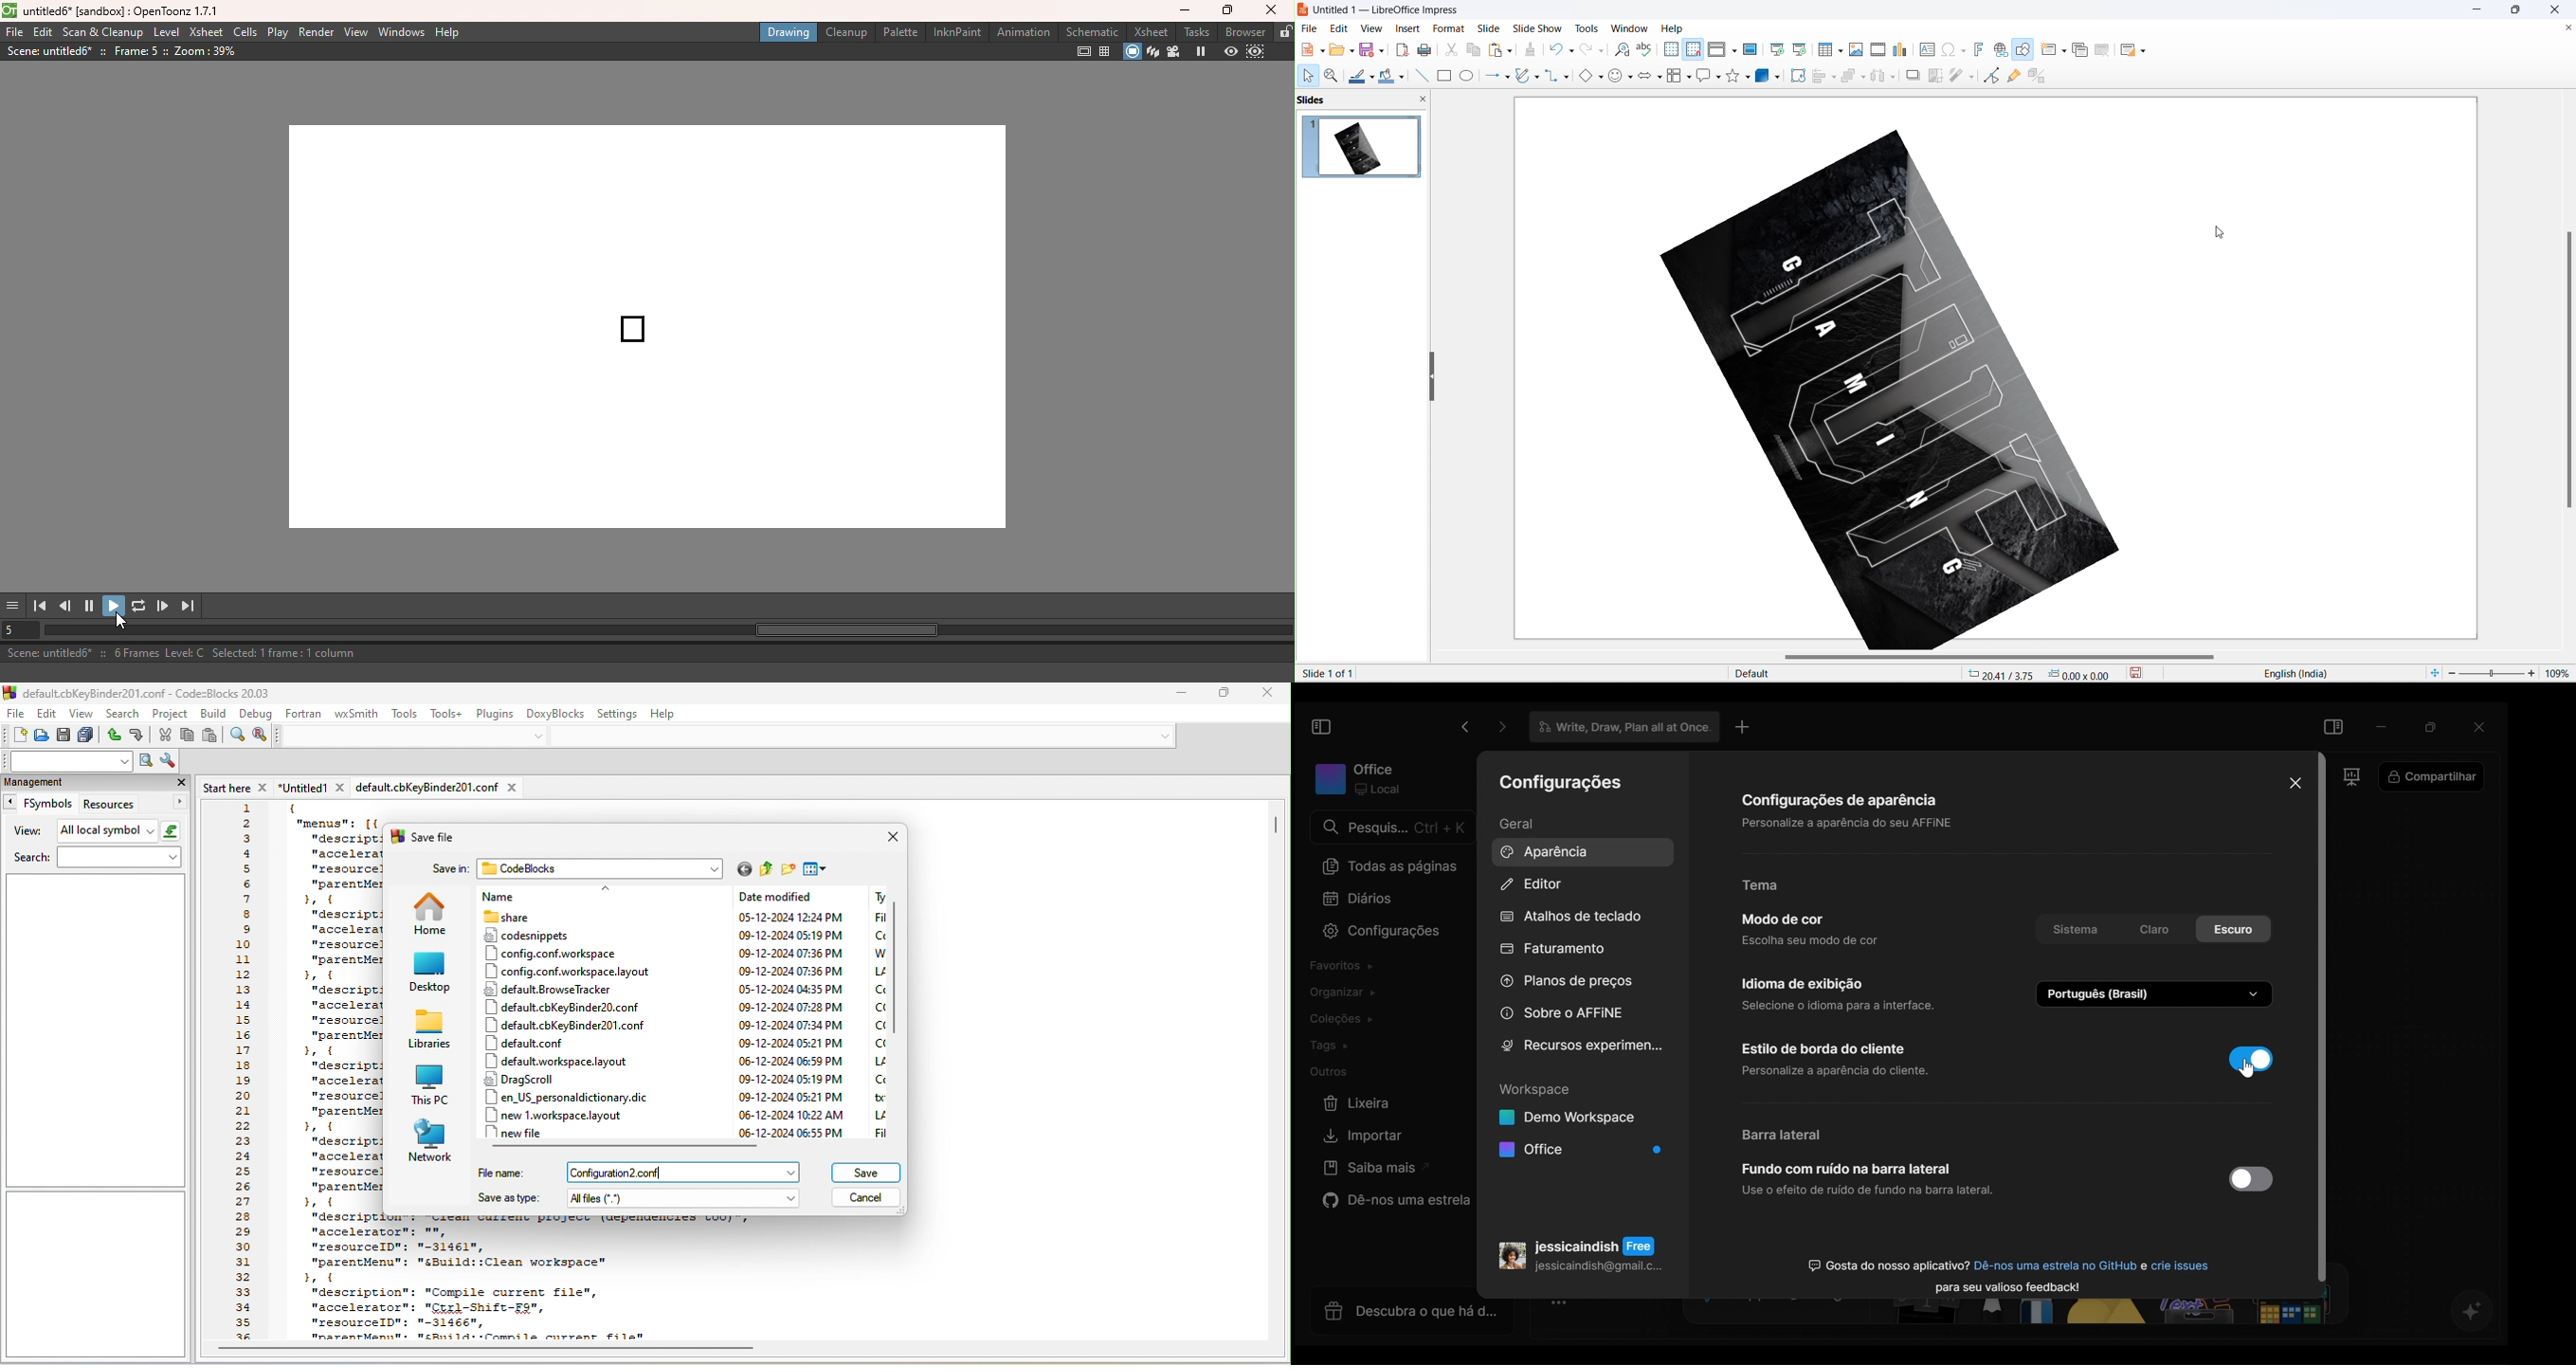 The width and height of the screenshot is (2576, 1372). I want to click on Close, so click(2294, 782).